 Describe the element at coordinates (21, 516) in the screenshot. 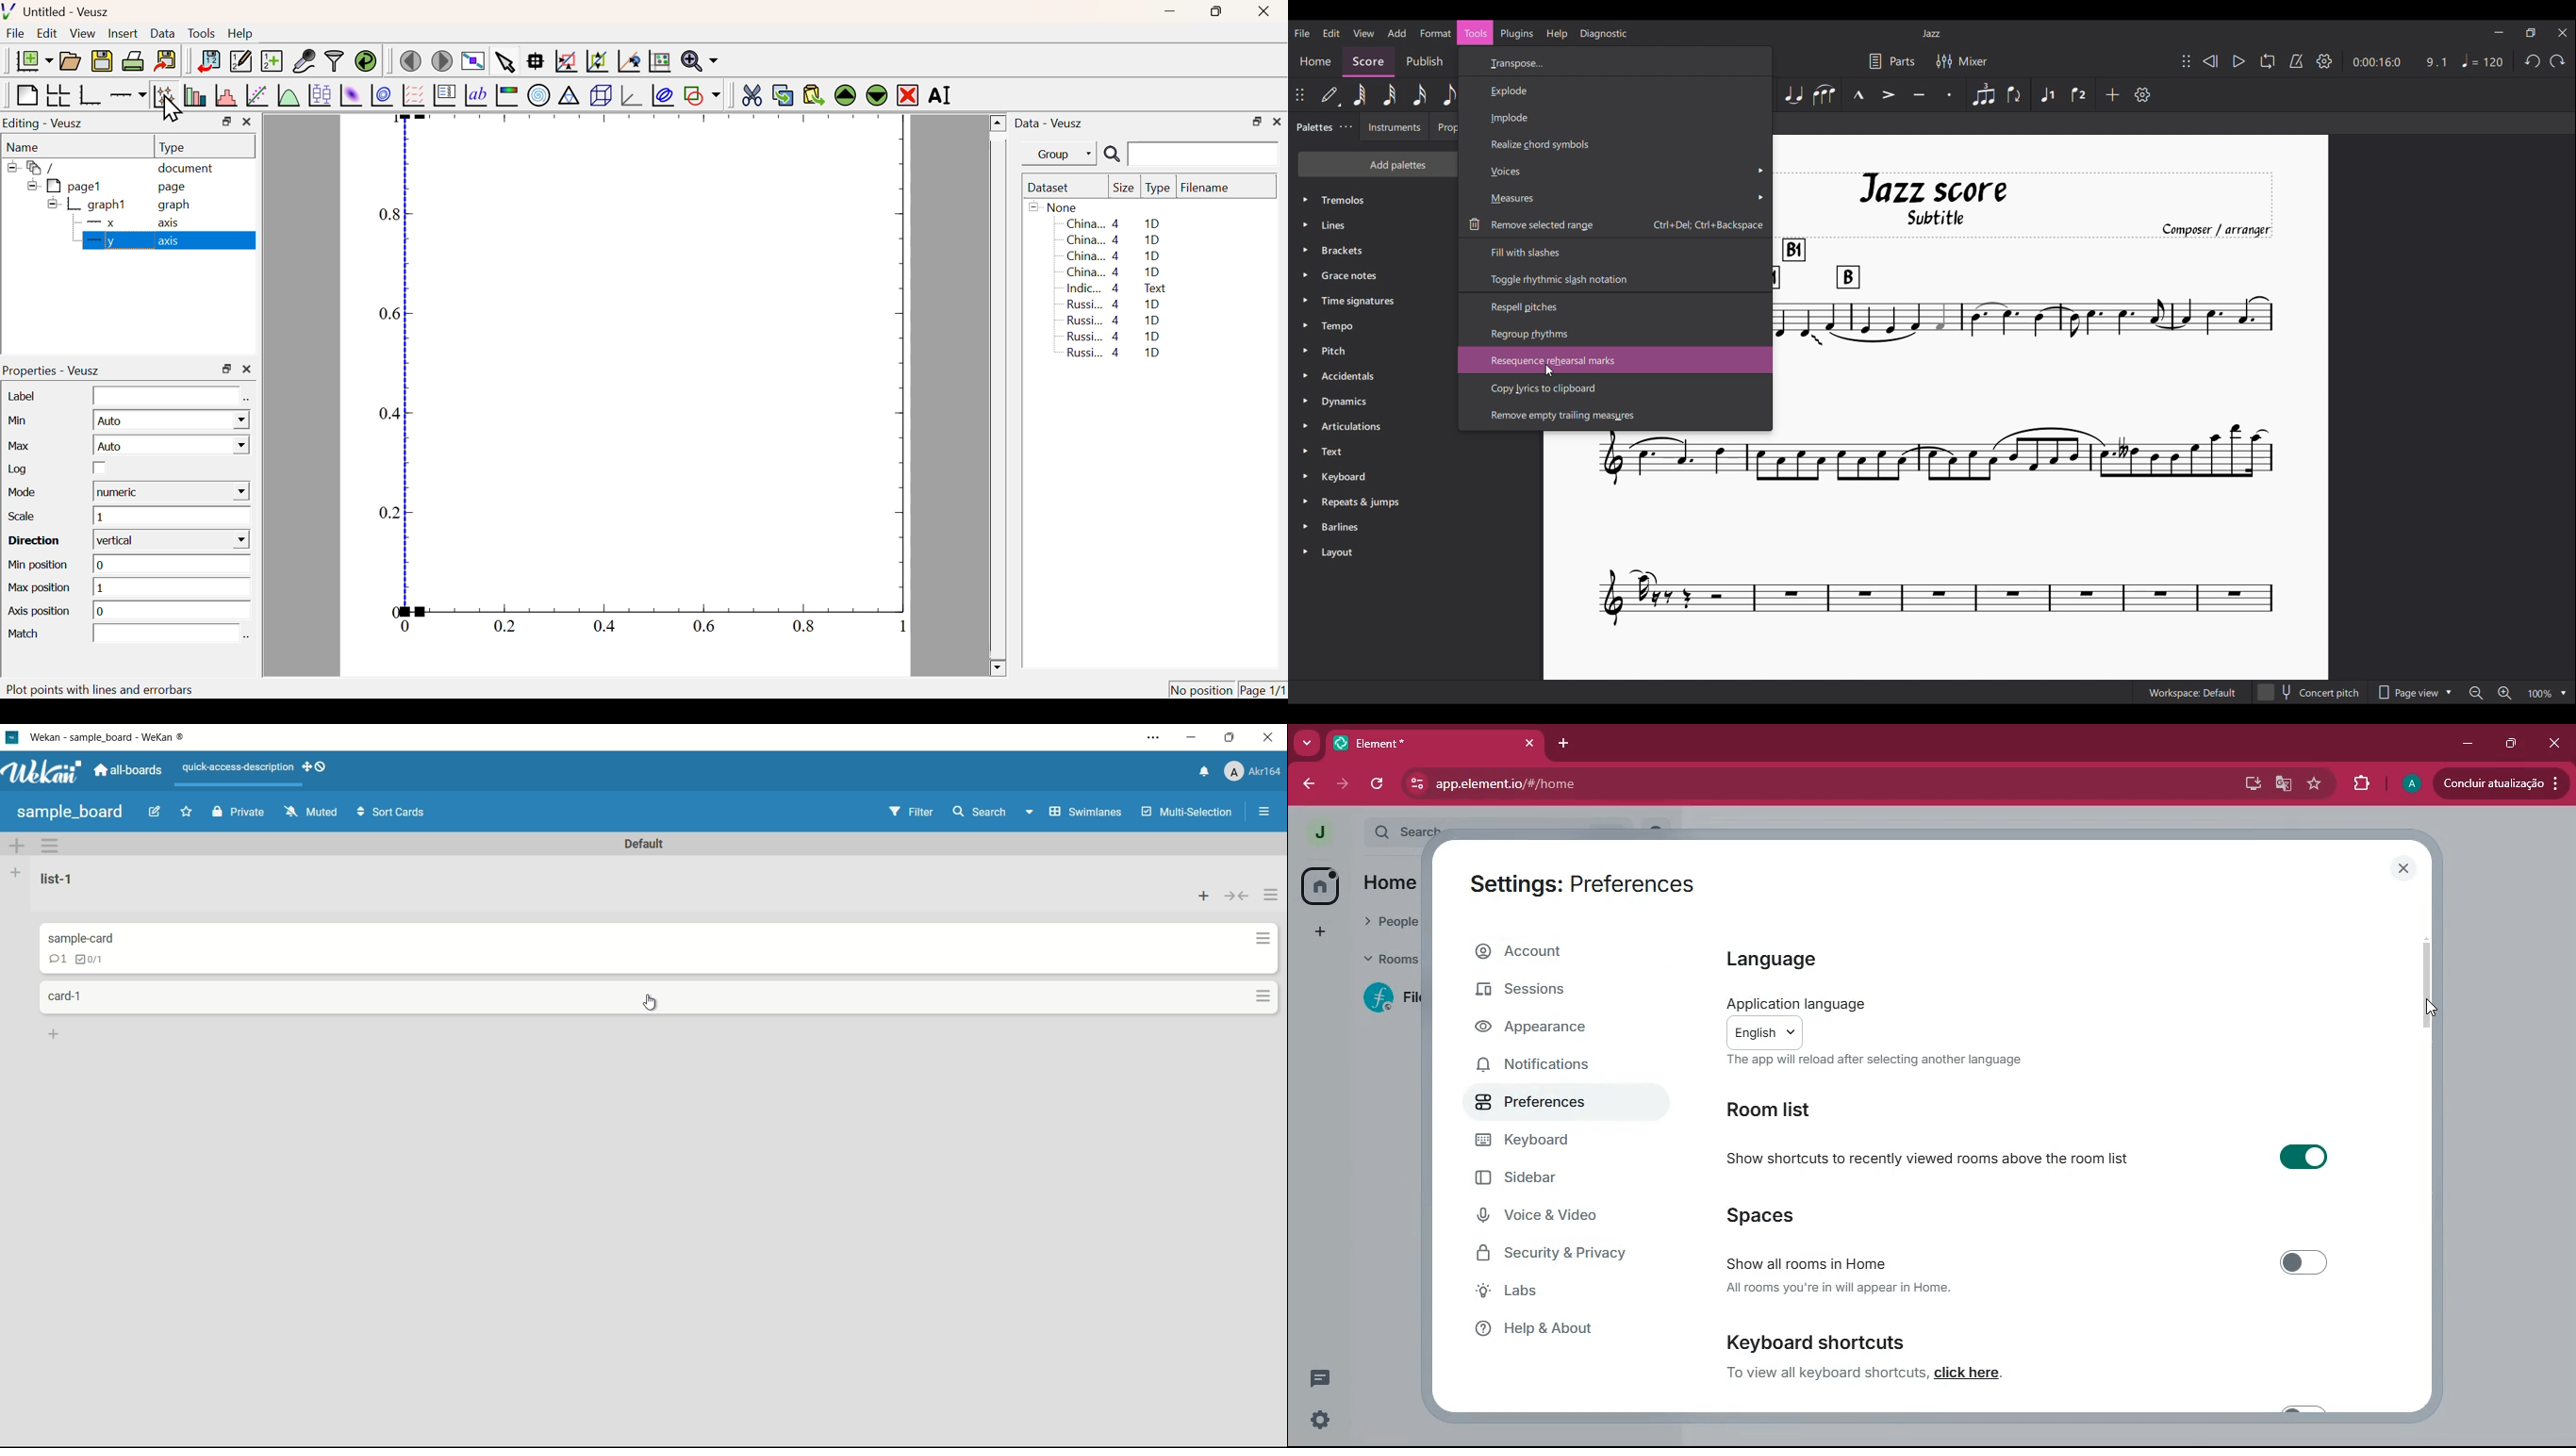

I see `Scale` at that location.